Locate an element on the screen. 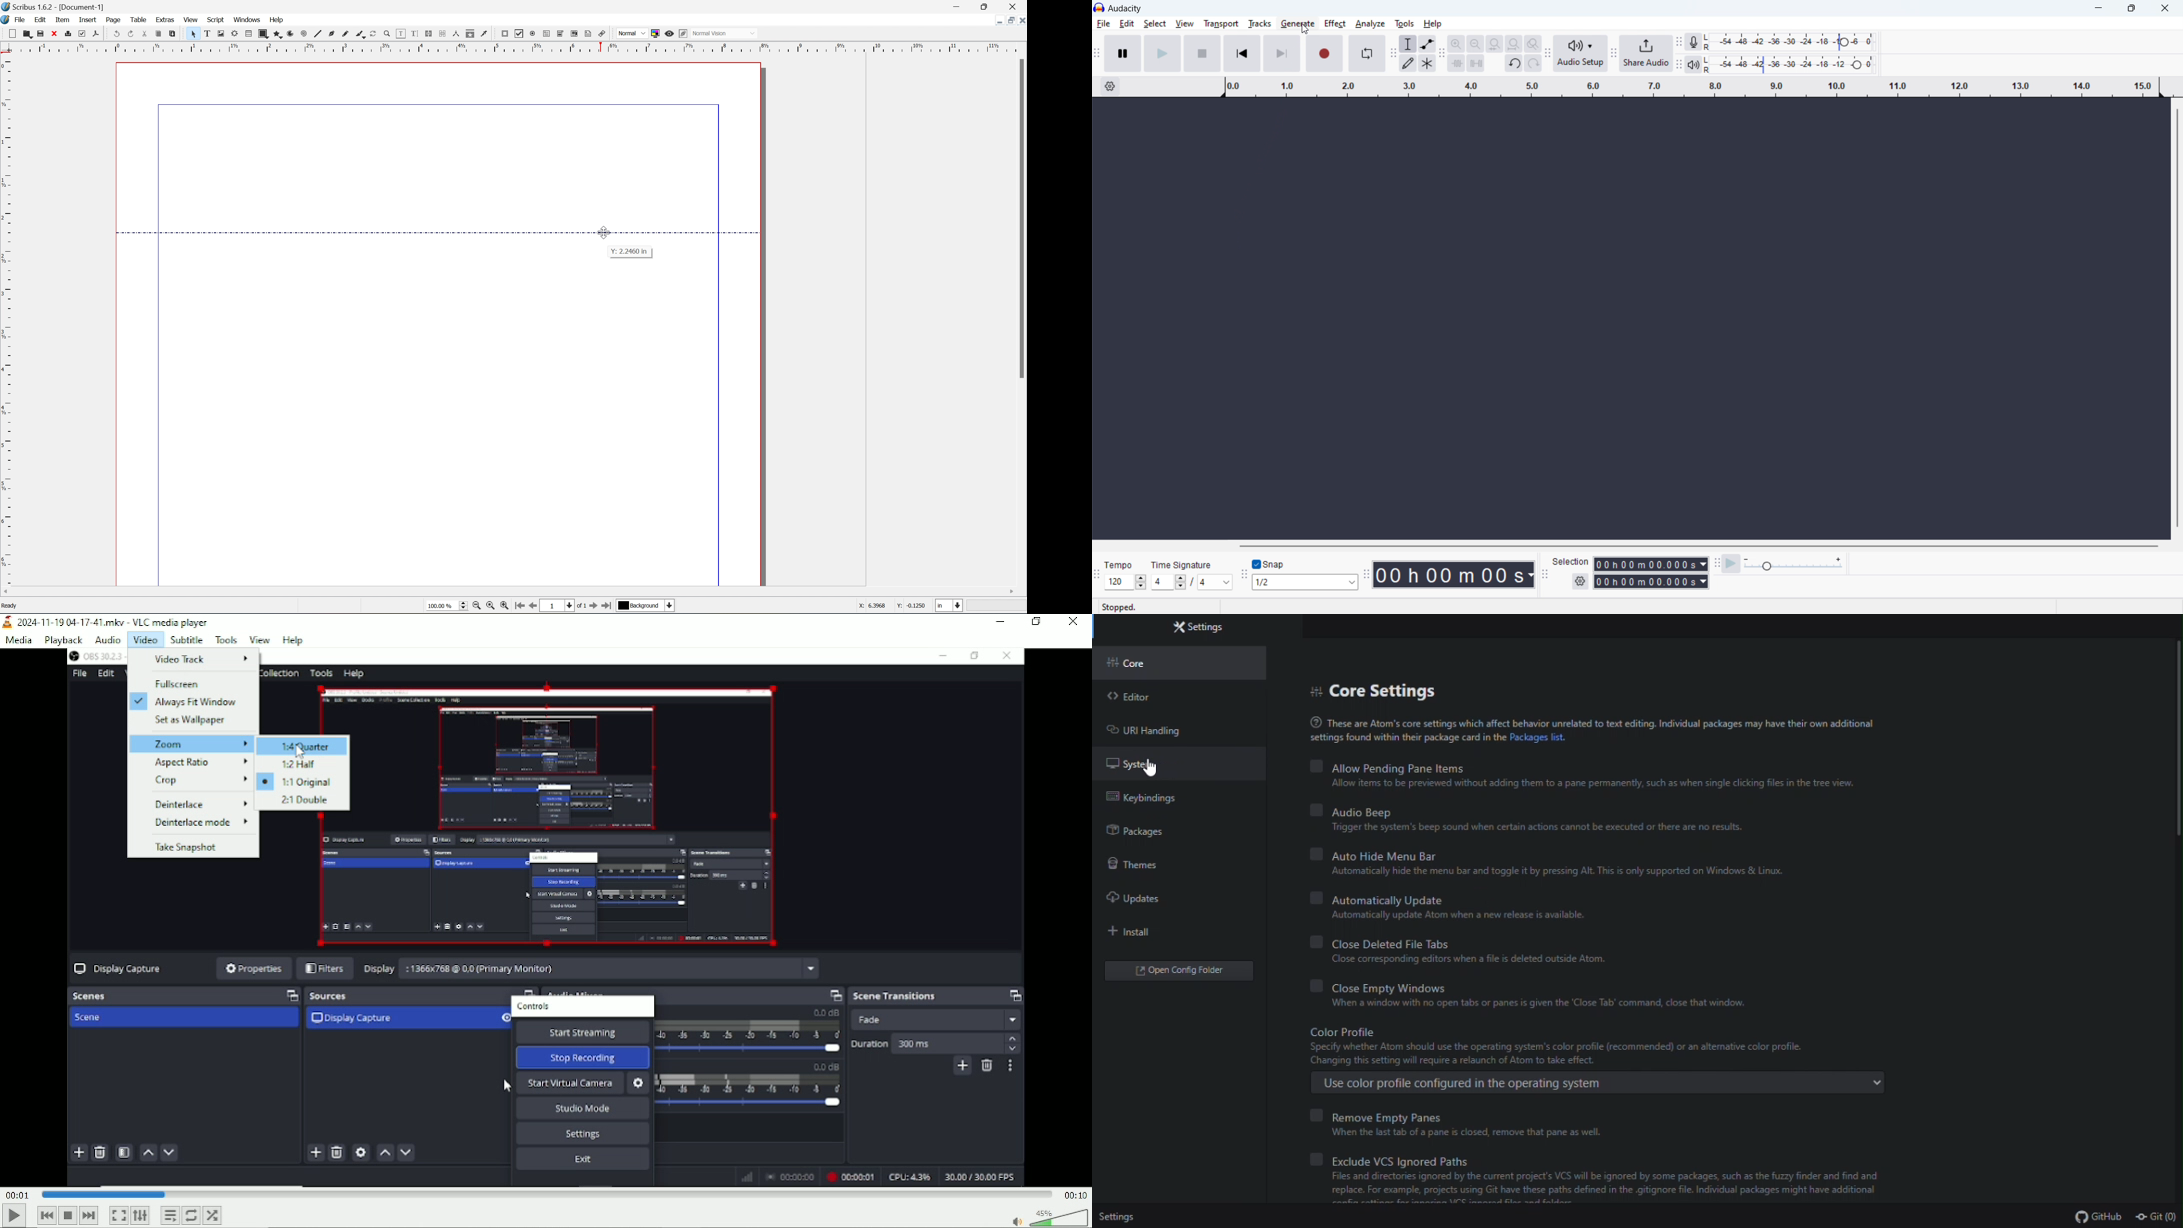 Image resolution: width=2184 pixels, height=1232 pixels. select current zoom level is located at coordinates (447, 608).